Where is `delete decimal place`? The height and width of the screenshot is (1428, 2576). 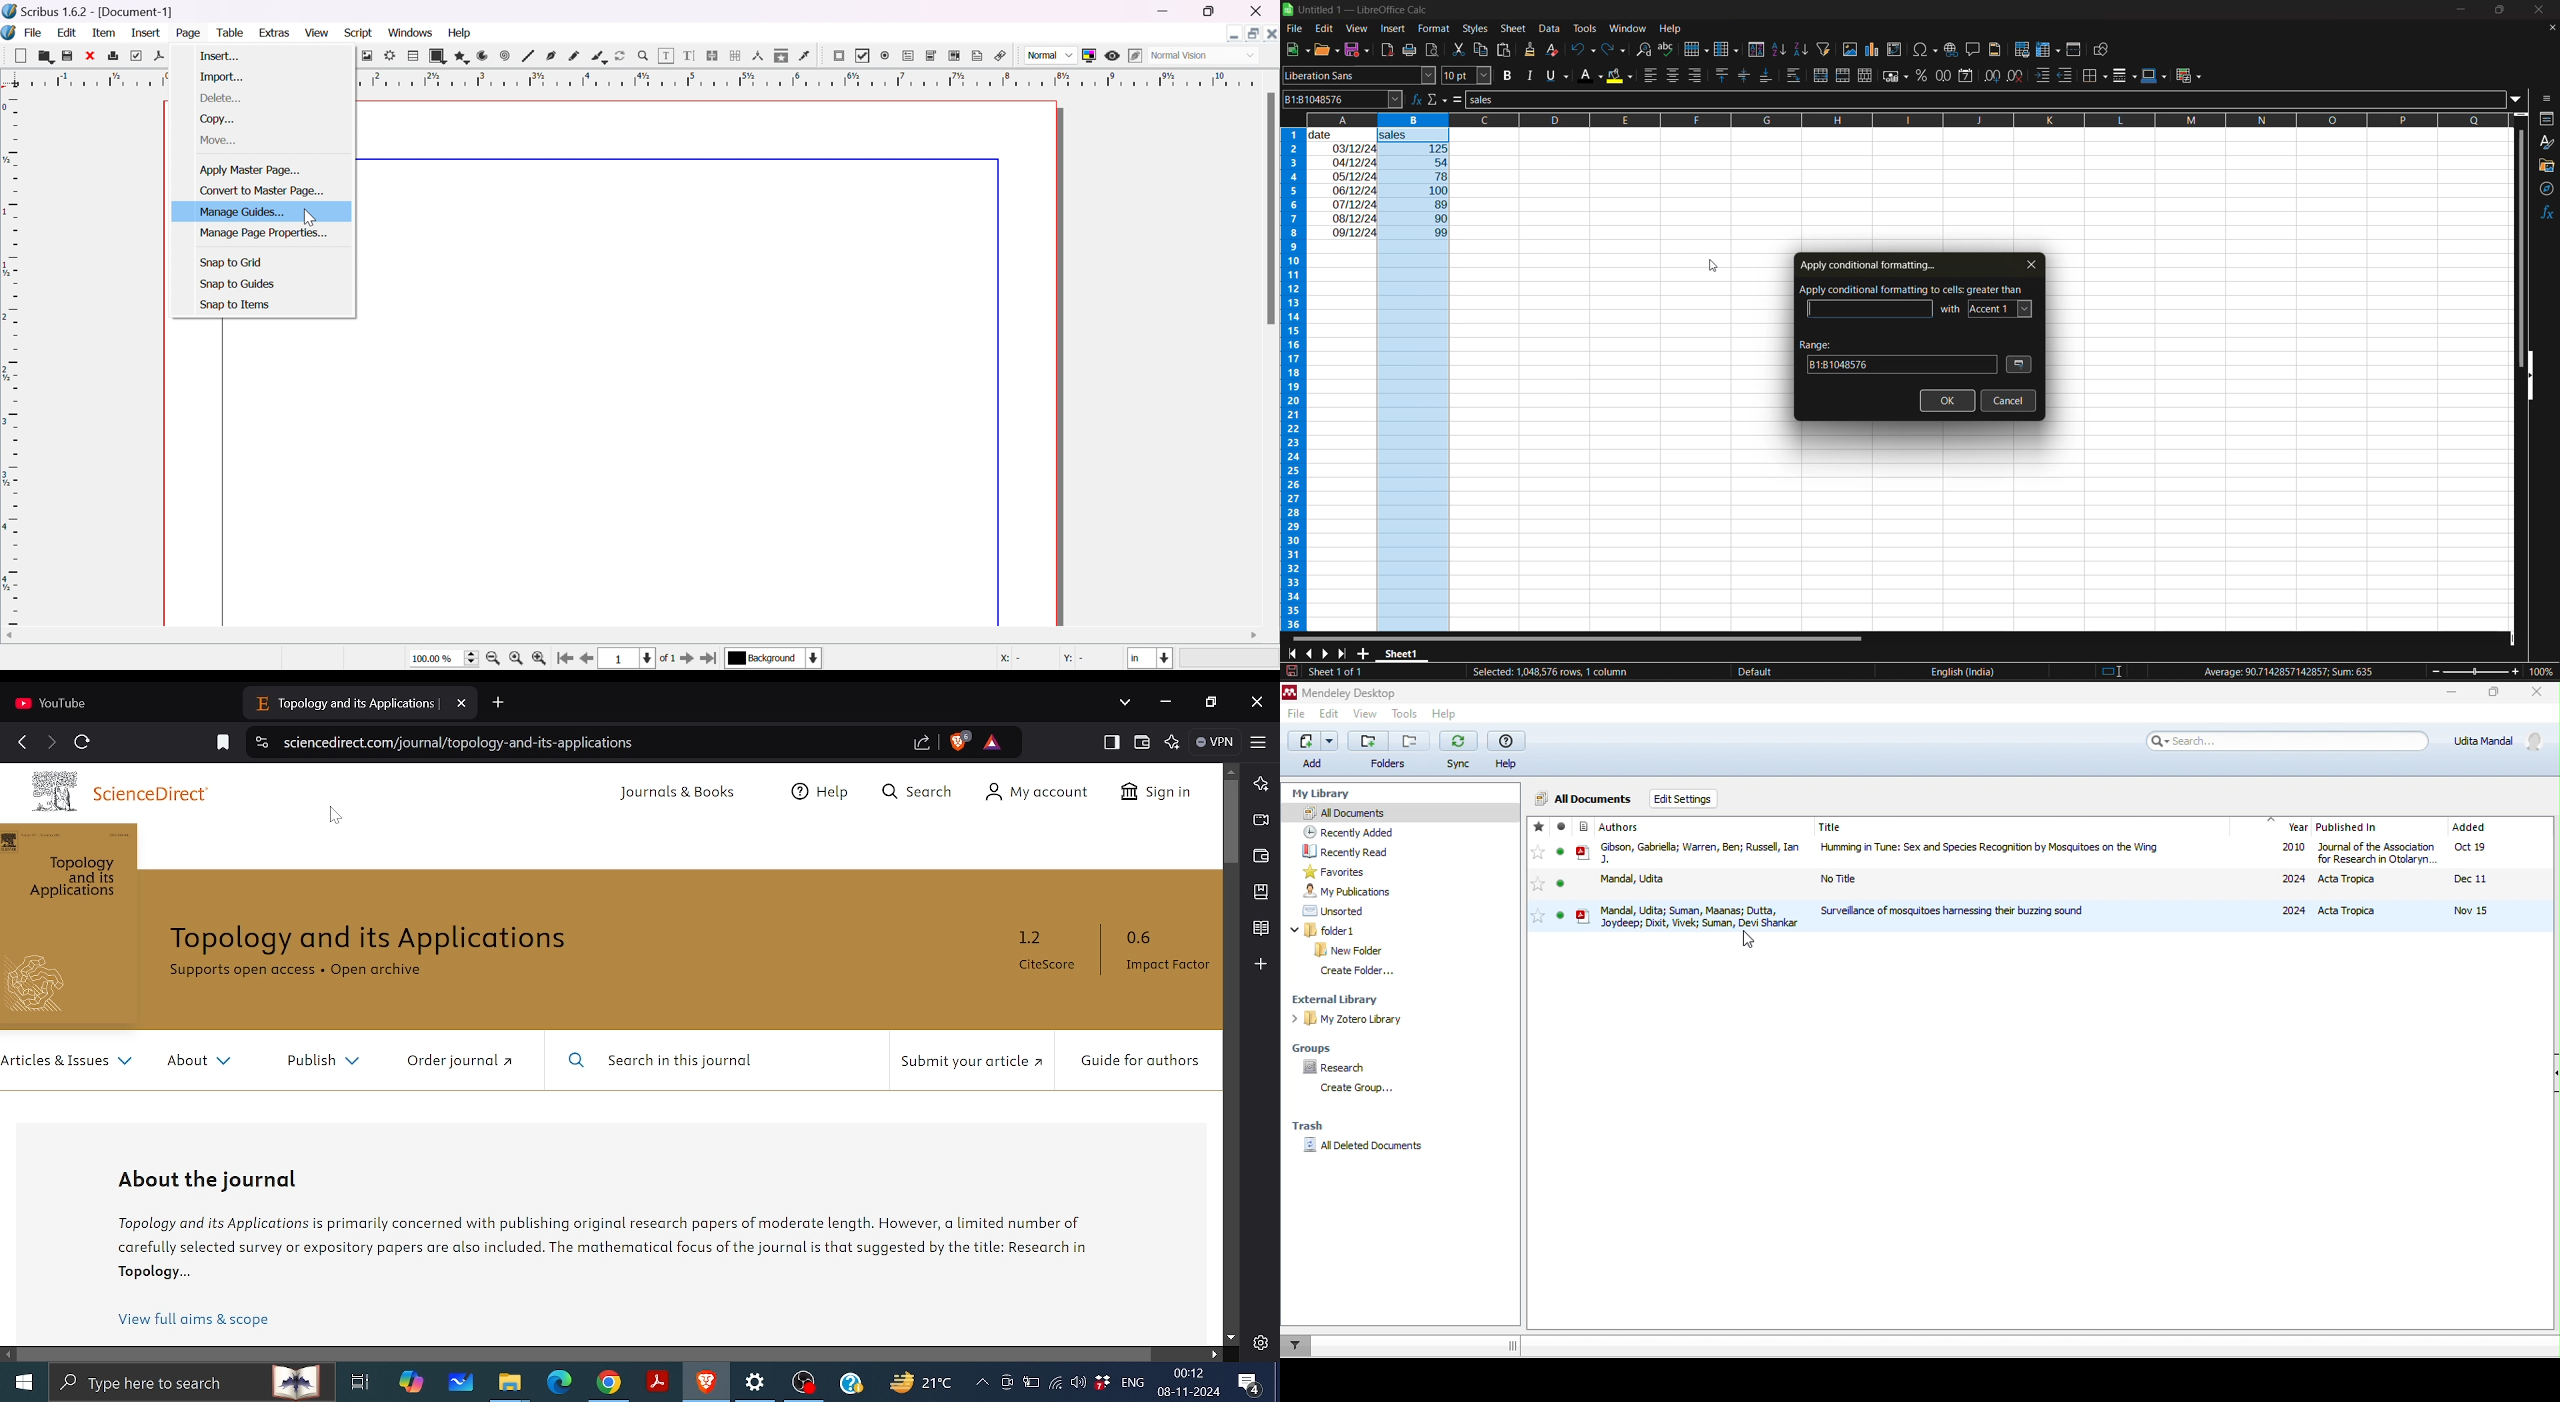 delete decimal place is located at coordinates (2015, 77).